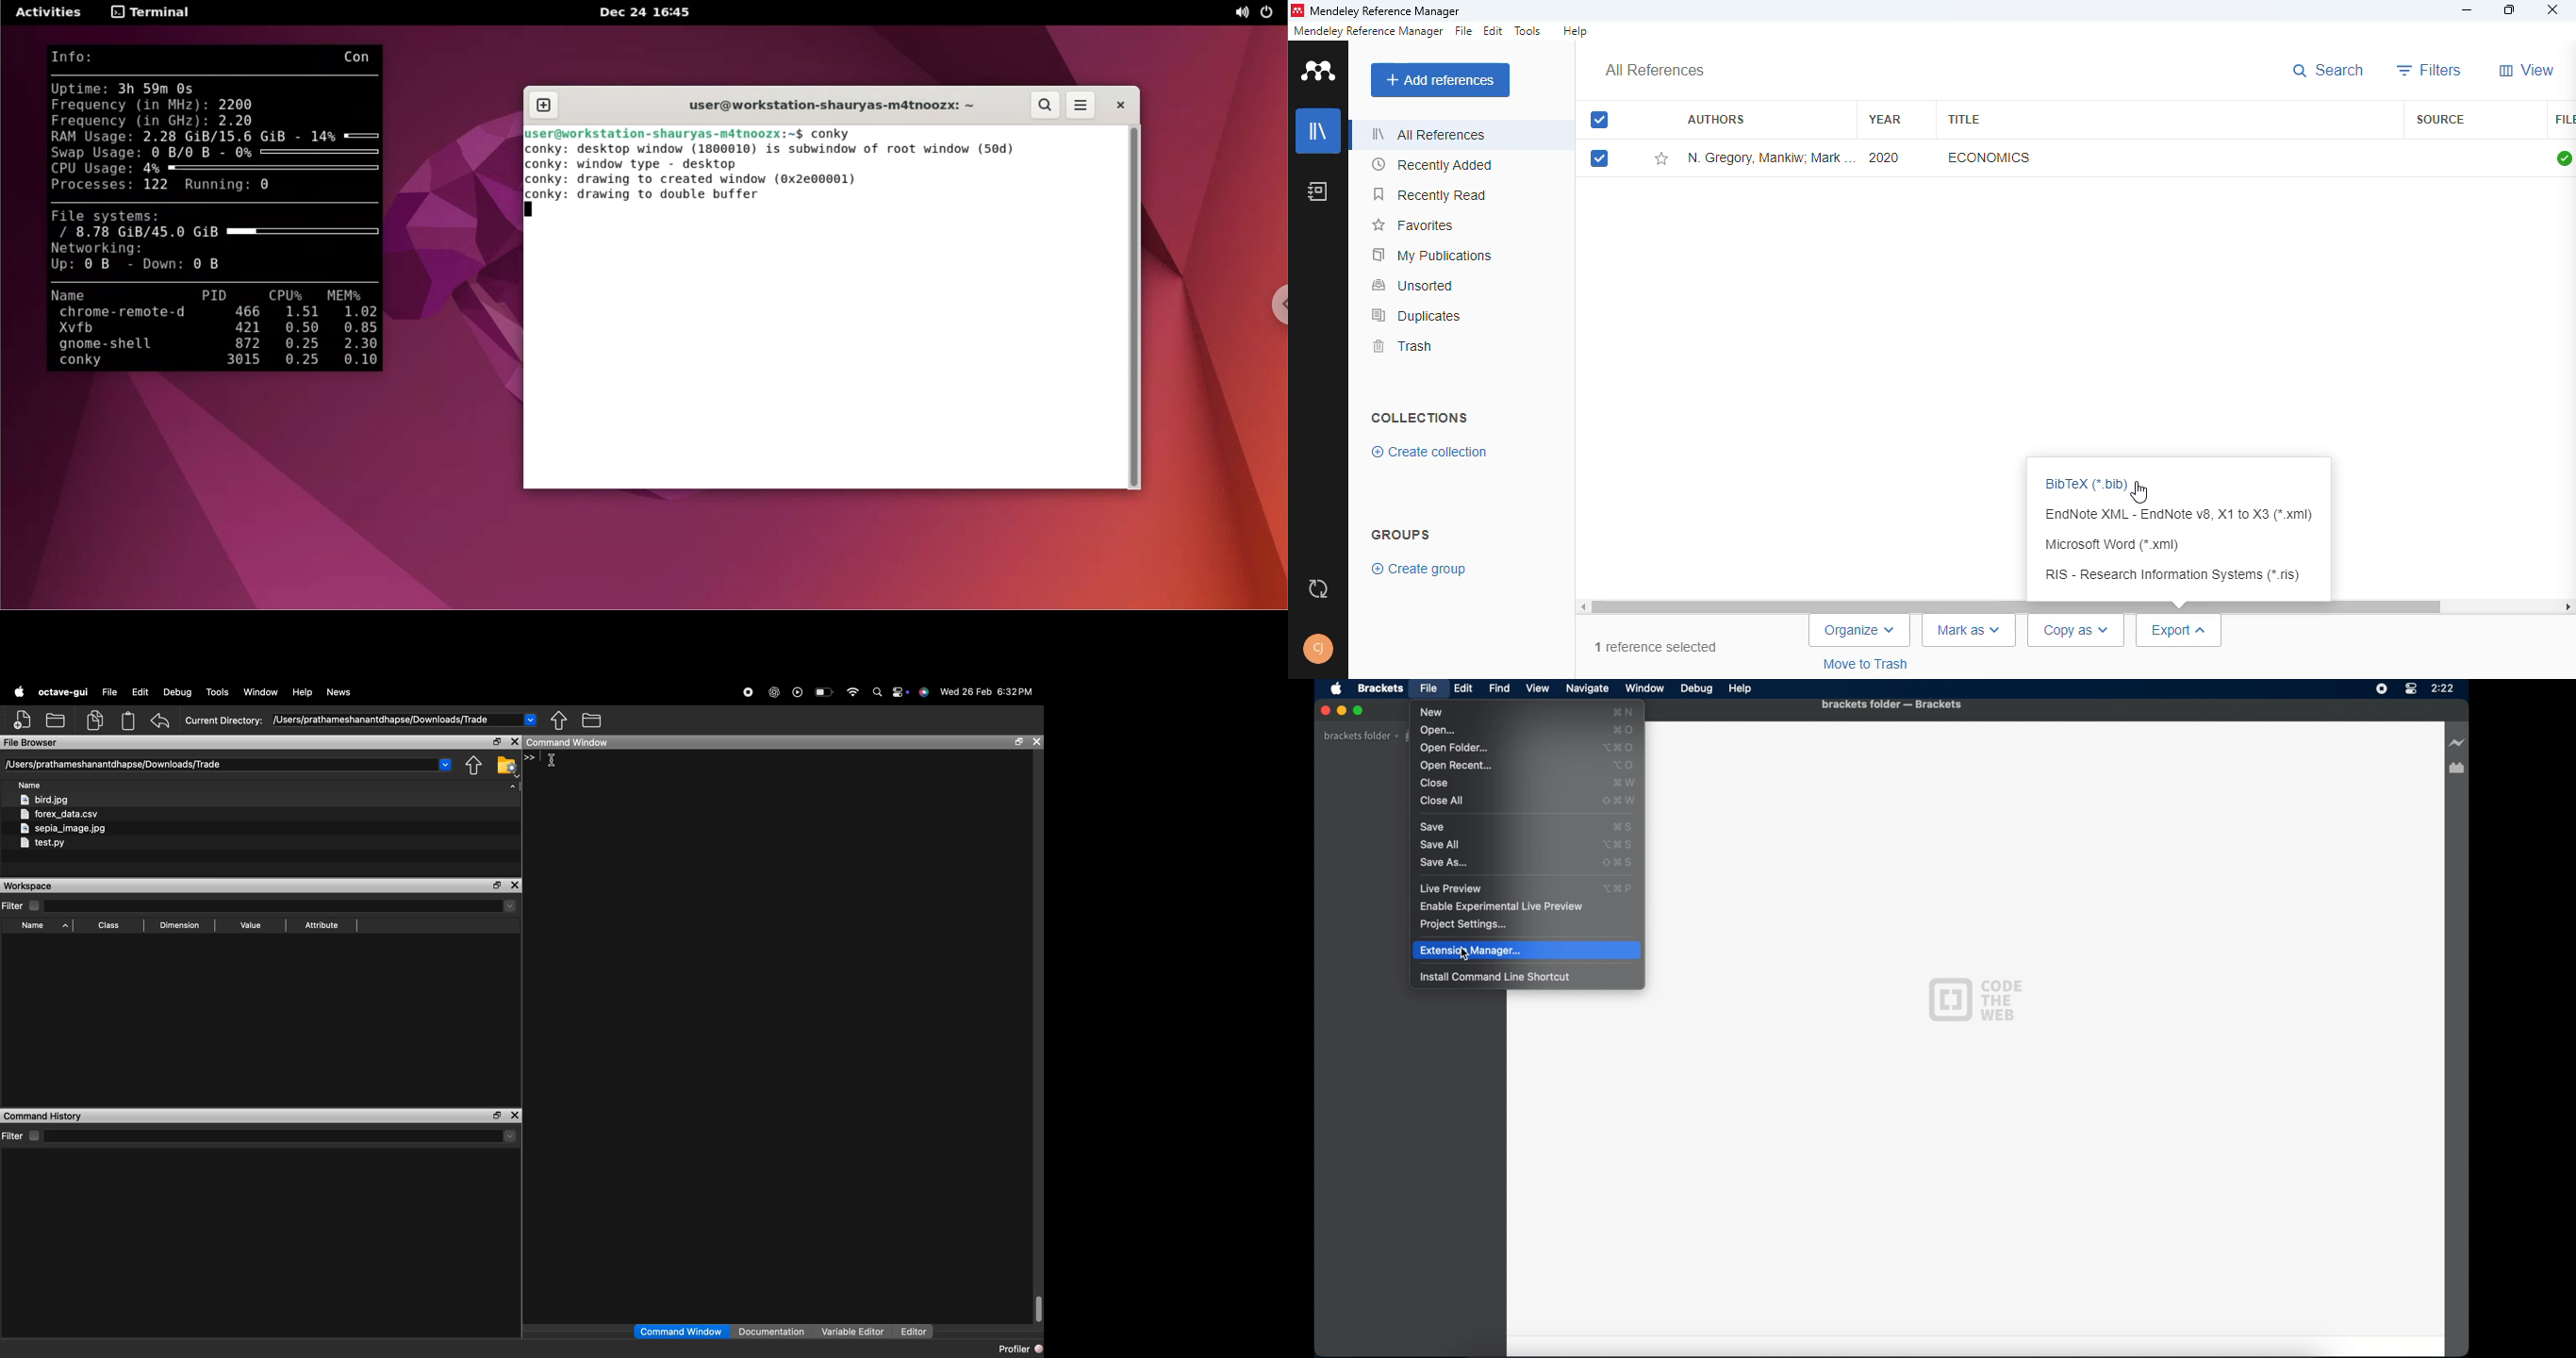 The image size is (2576, 1372). I want to click on open, so click(1439, 731).